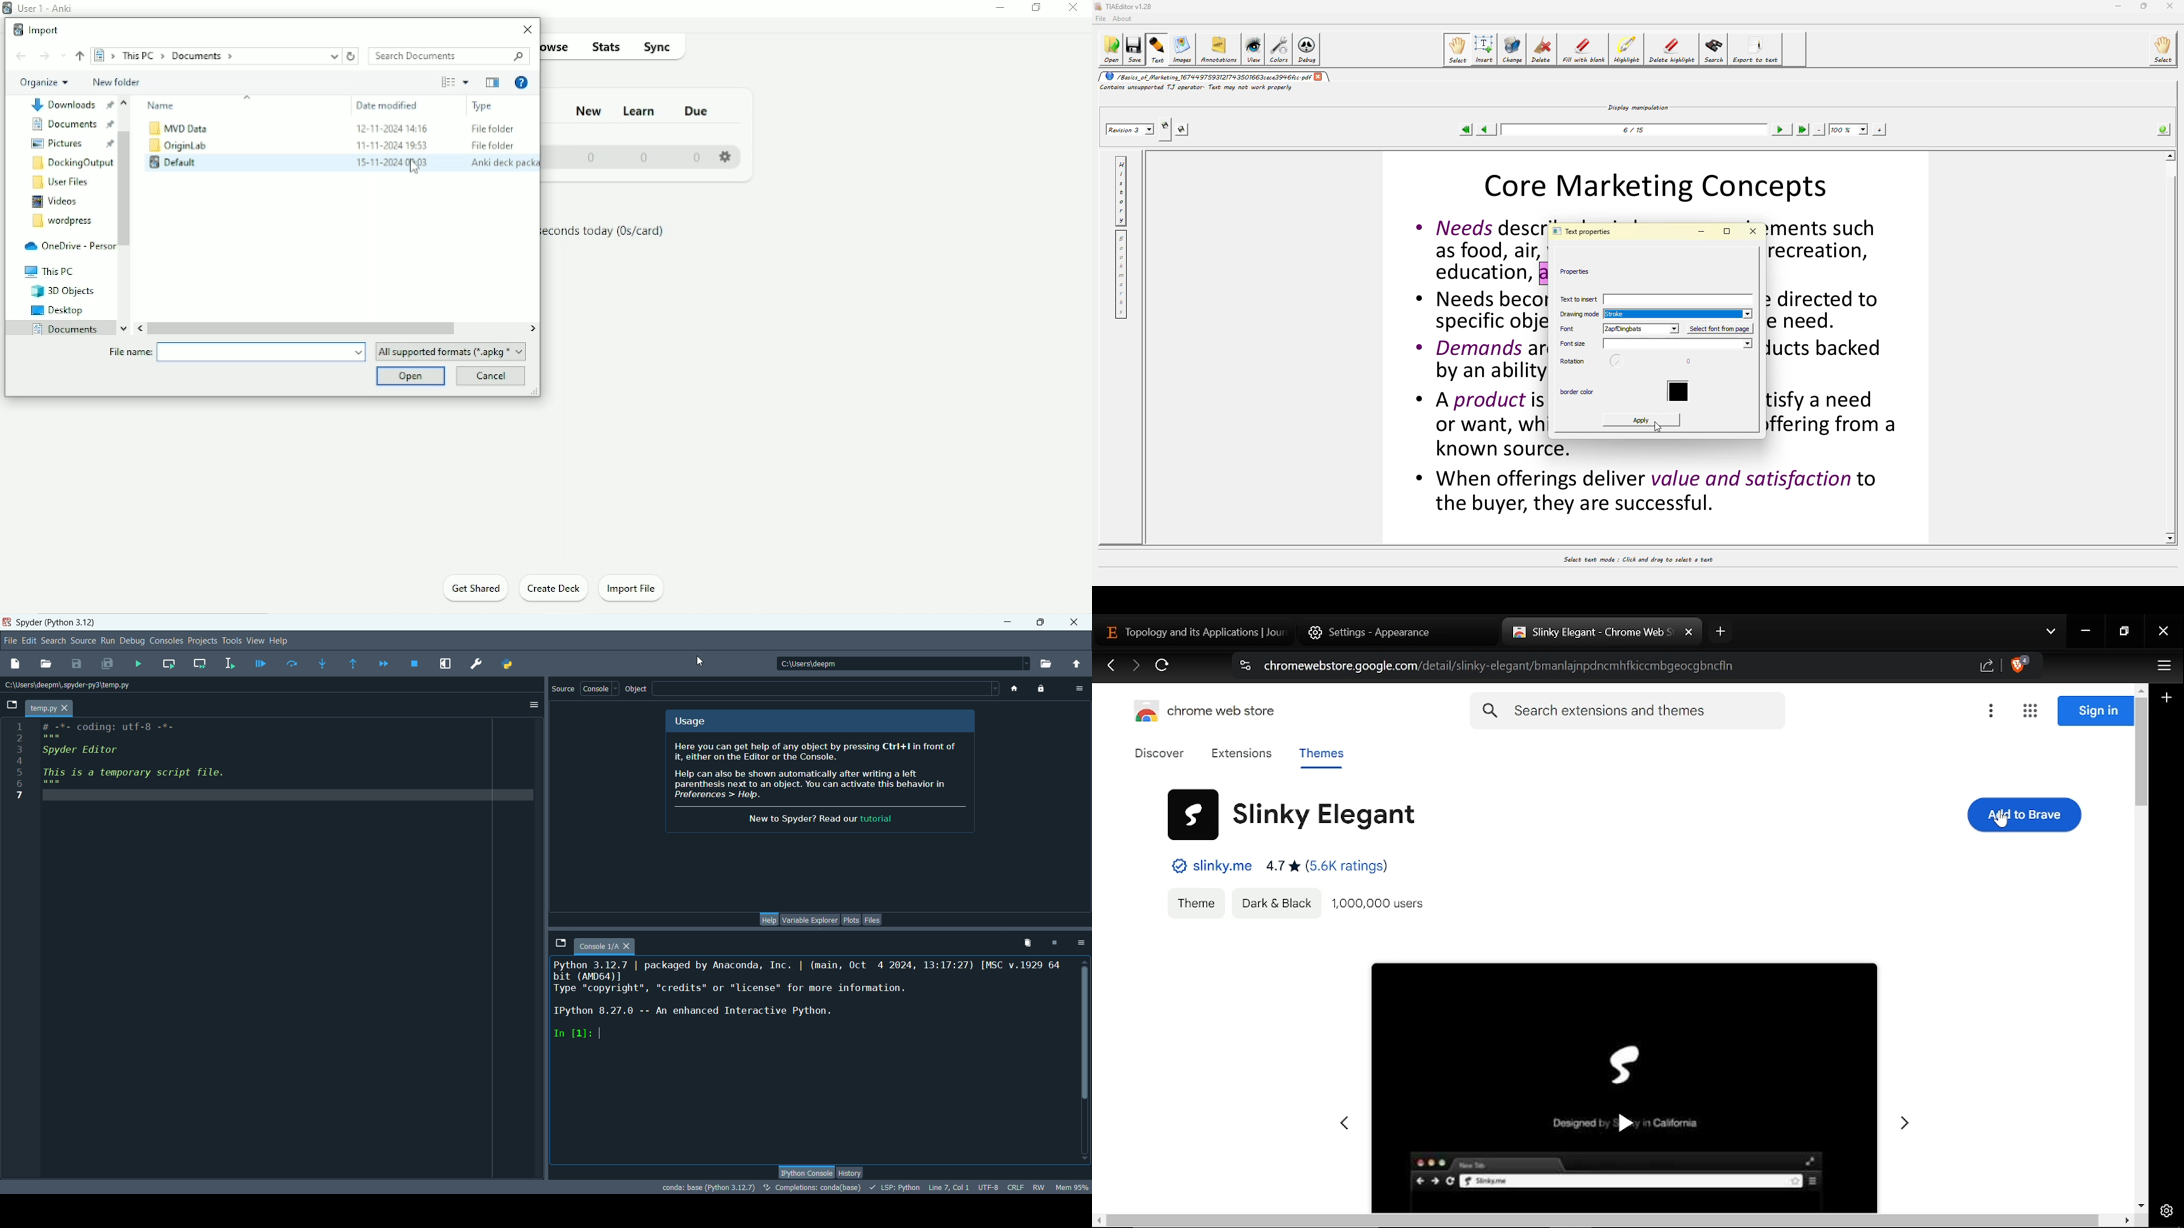 This screenshot has height=1232, width=2184. I want to click on Up to "This PC", so click(80, 57).